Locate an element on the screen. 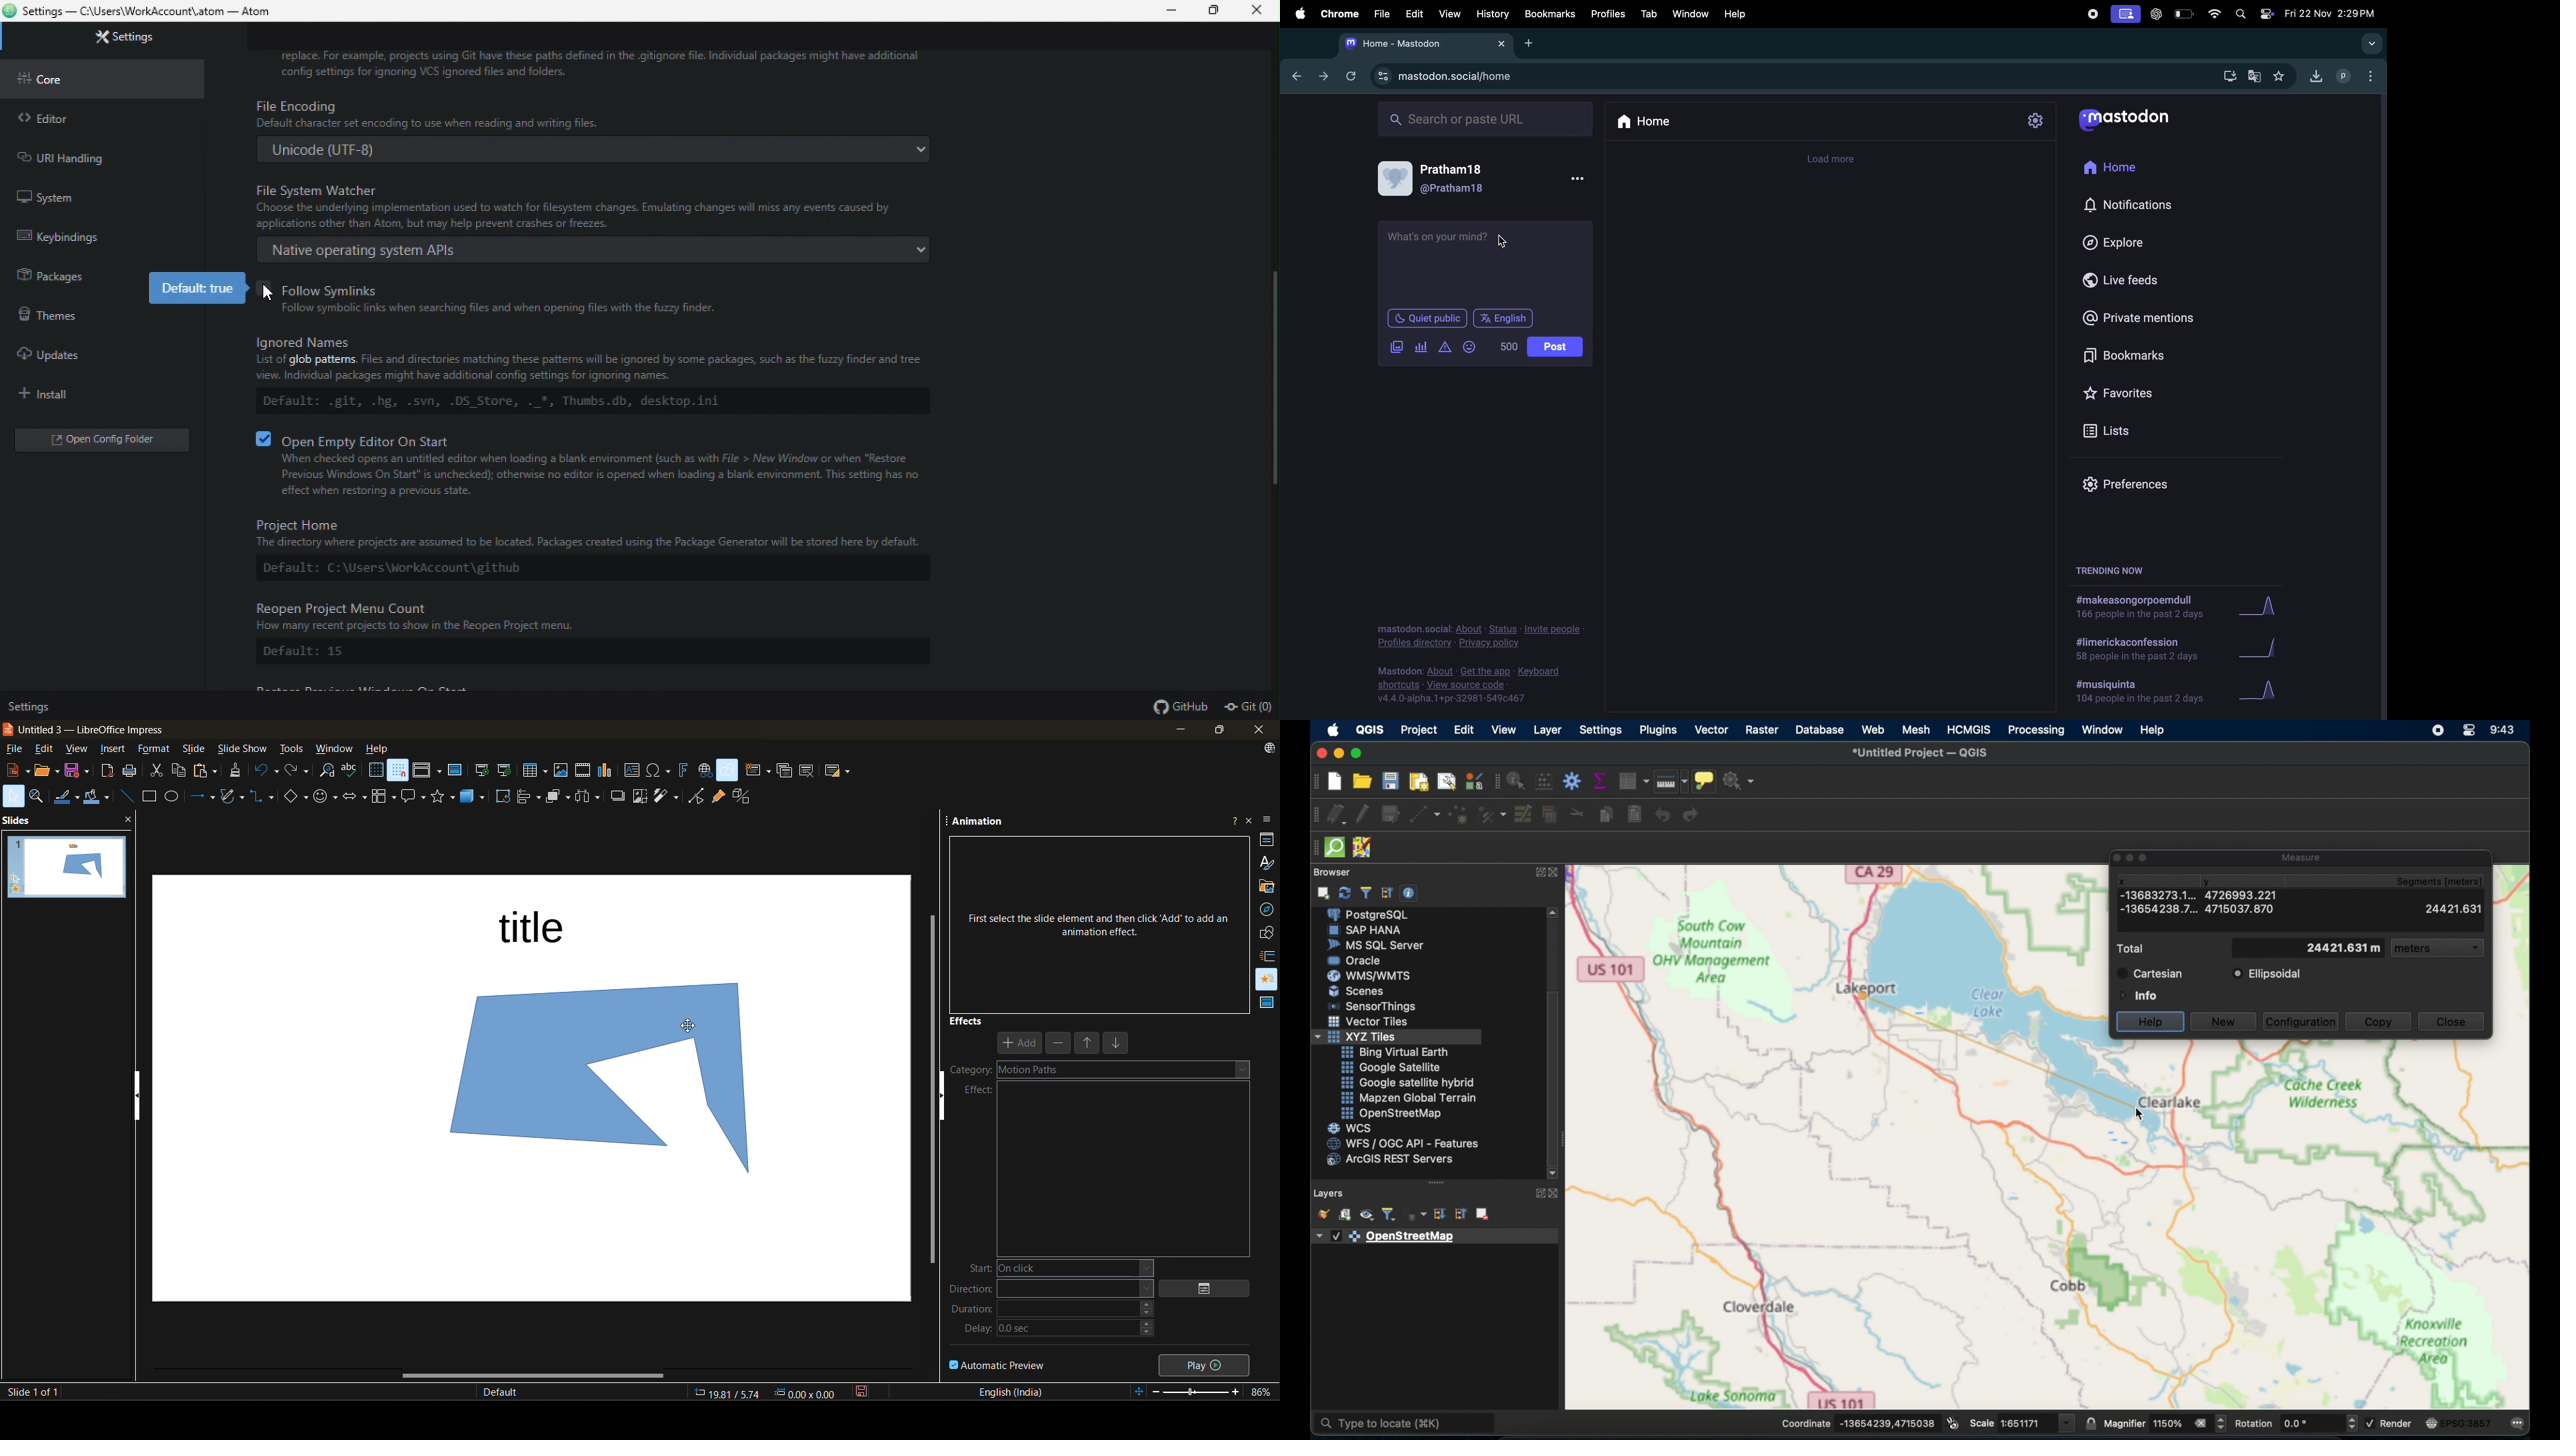 This screenshot has height=1456, width=2576. file System watcher is located at coordinates (596, 203).